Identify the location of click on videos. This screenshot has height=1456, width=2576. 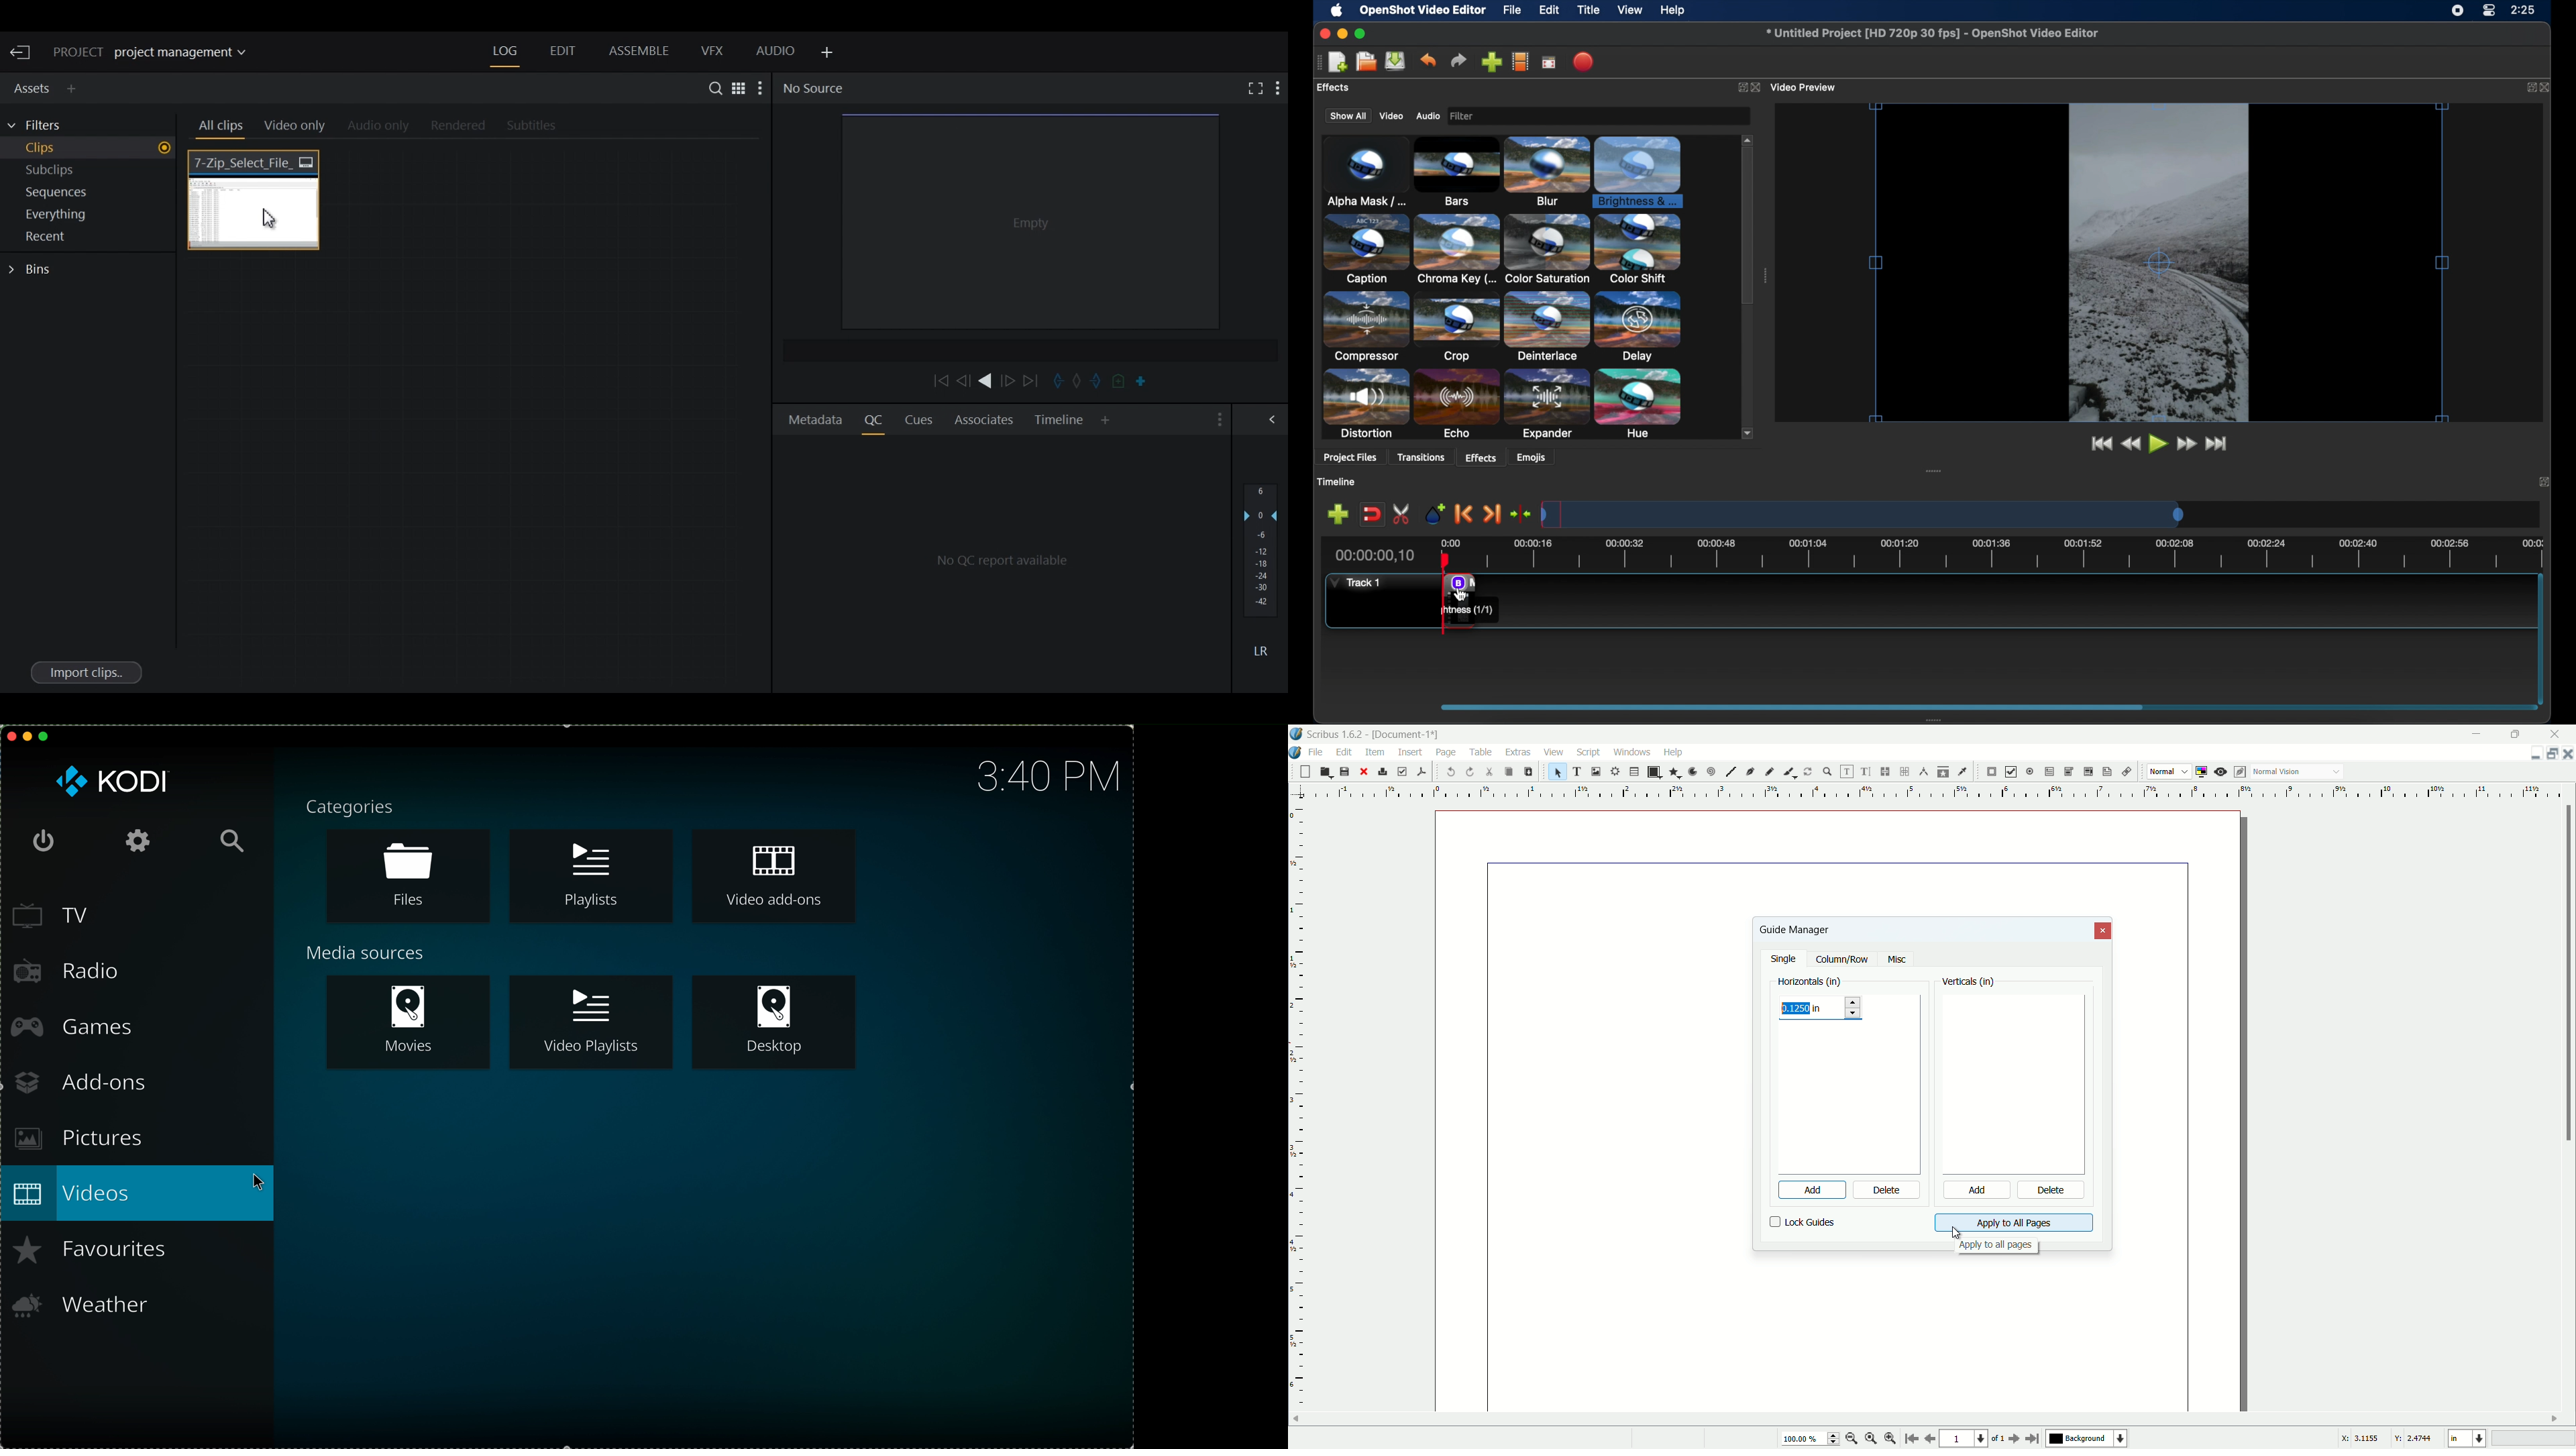
(139, 1192).